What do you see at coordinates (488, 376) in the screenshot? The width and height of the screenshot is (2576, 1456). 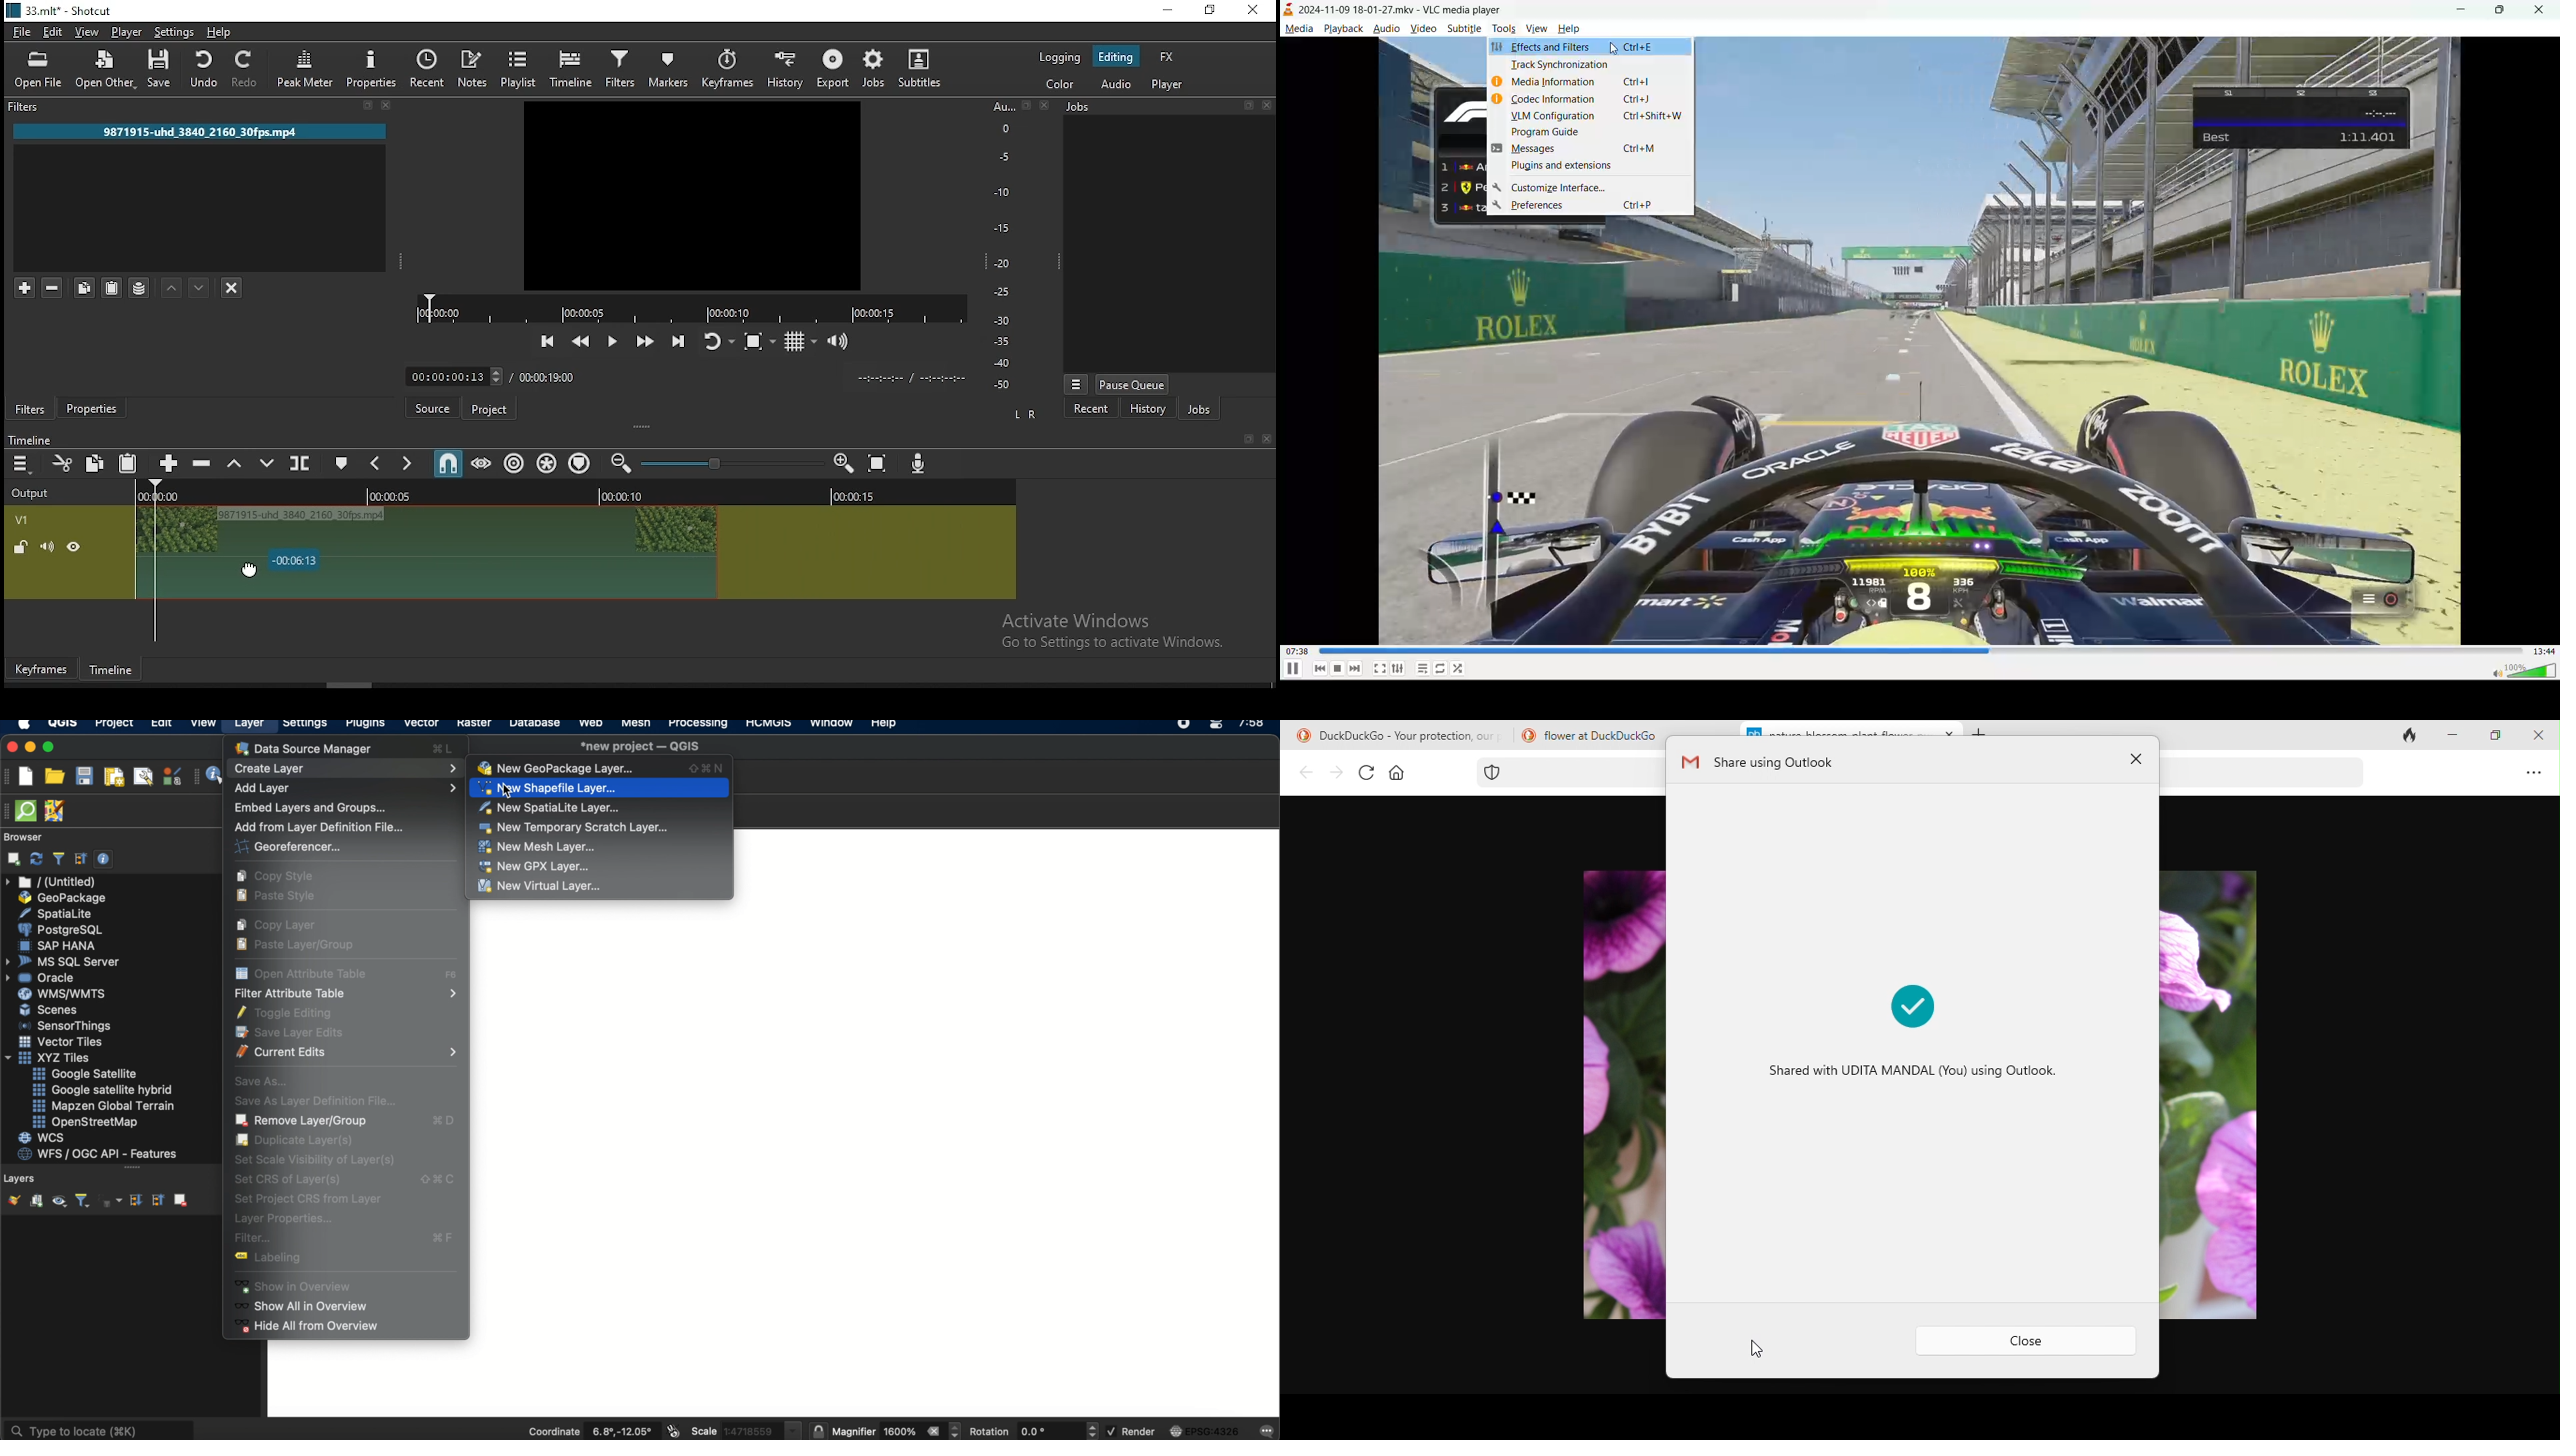 I see `00:00:00:13 3] / 00:00:19:00` at bounding box center [488, 376].